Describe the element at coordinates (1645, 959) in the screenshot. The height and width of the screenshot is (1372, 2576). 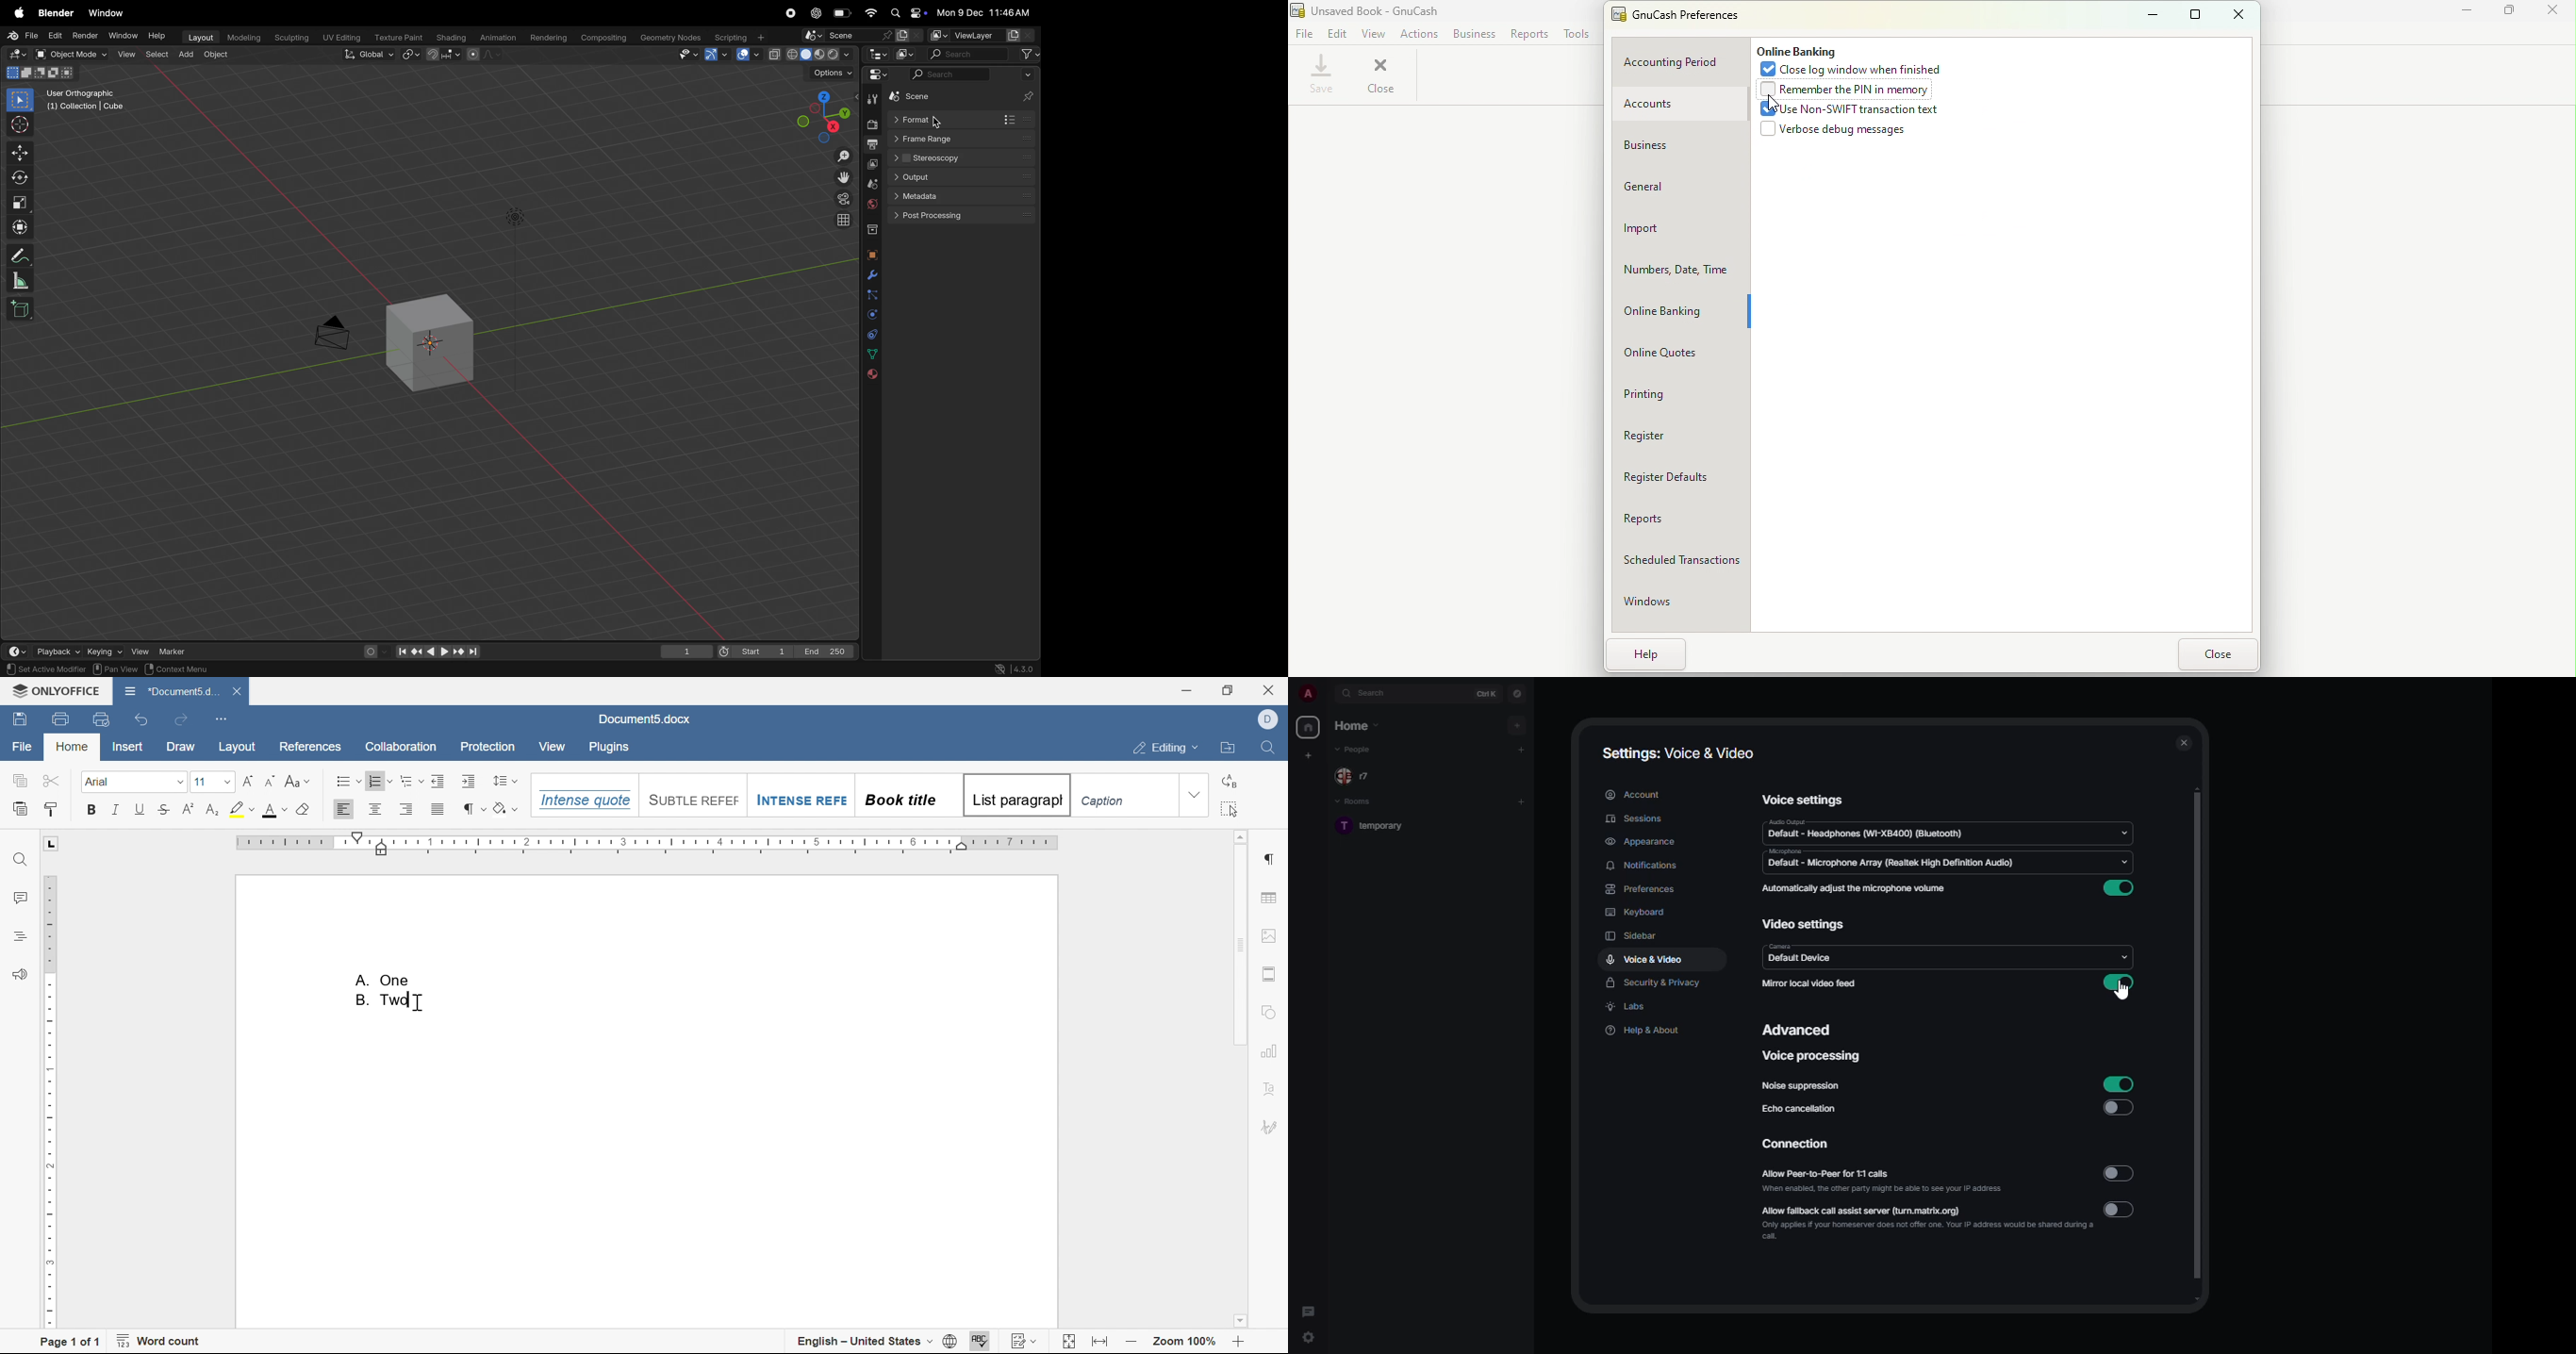
I see `voice & video` at that location.